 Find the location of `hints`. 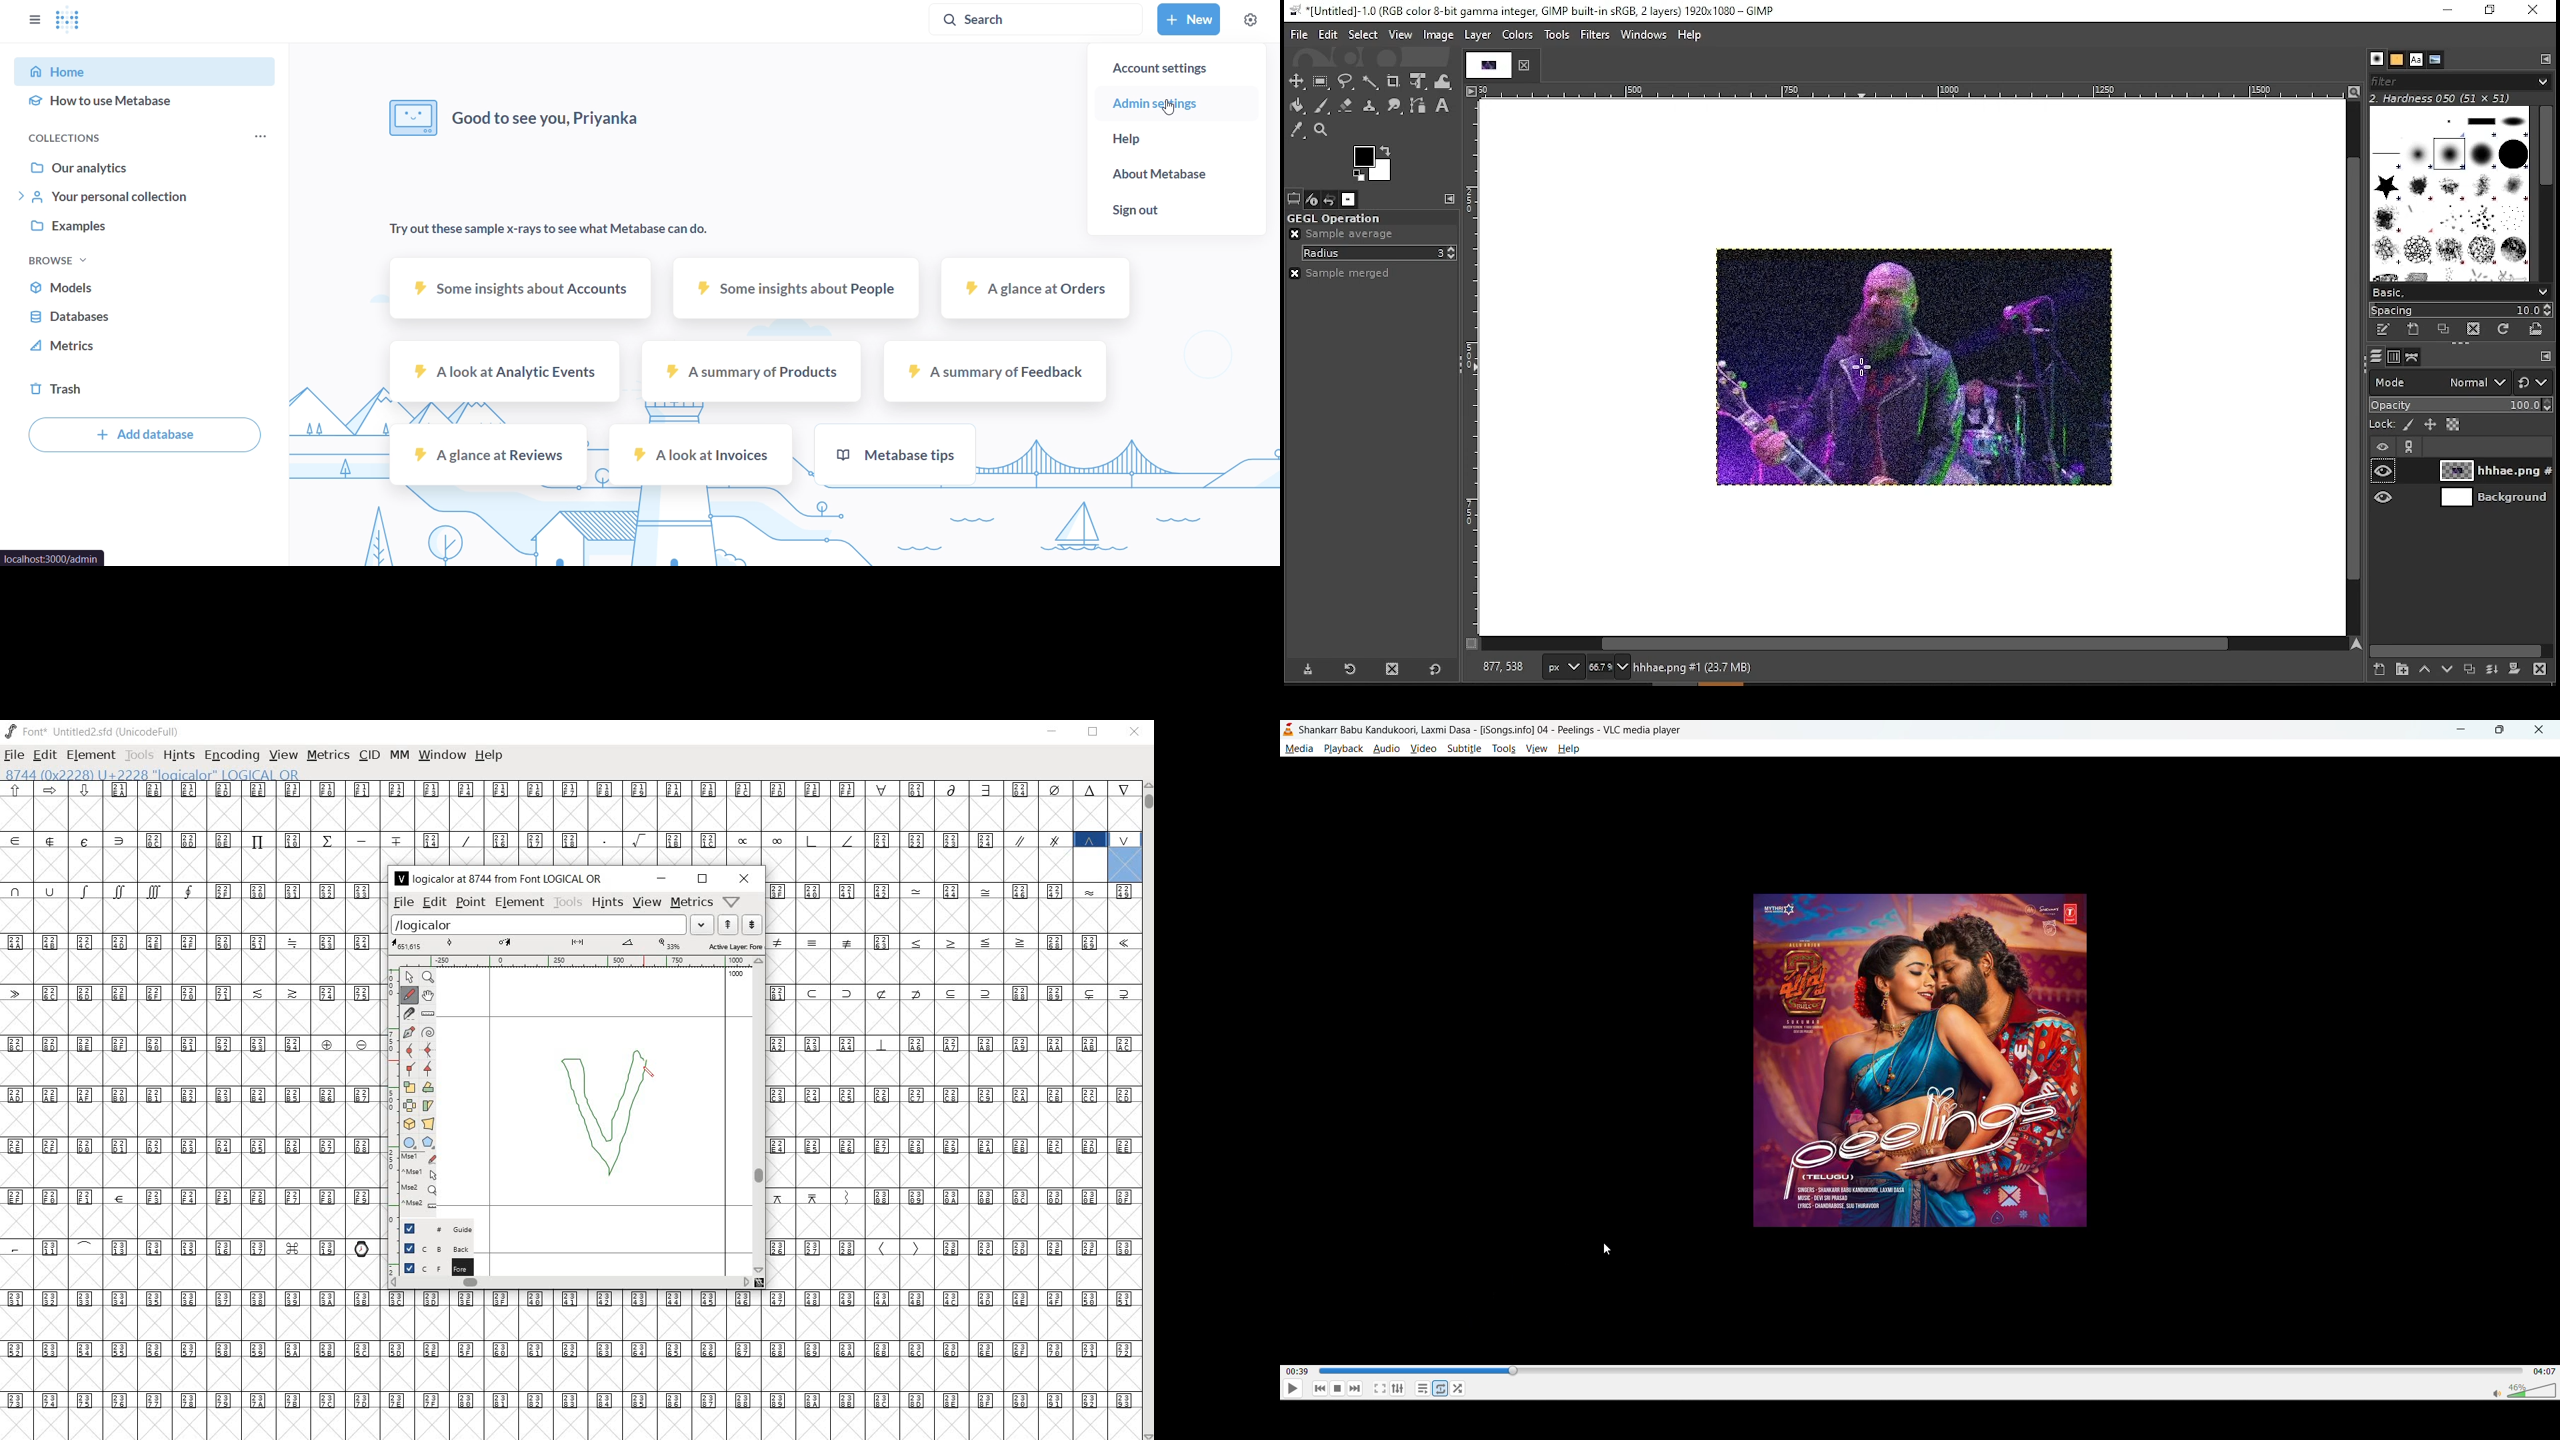

hints is located at coordinates (178, 757).